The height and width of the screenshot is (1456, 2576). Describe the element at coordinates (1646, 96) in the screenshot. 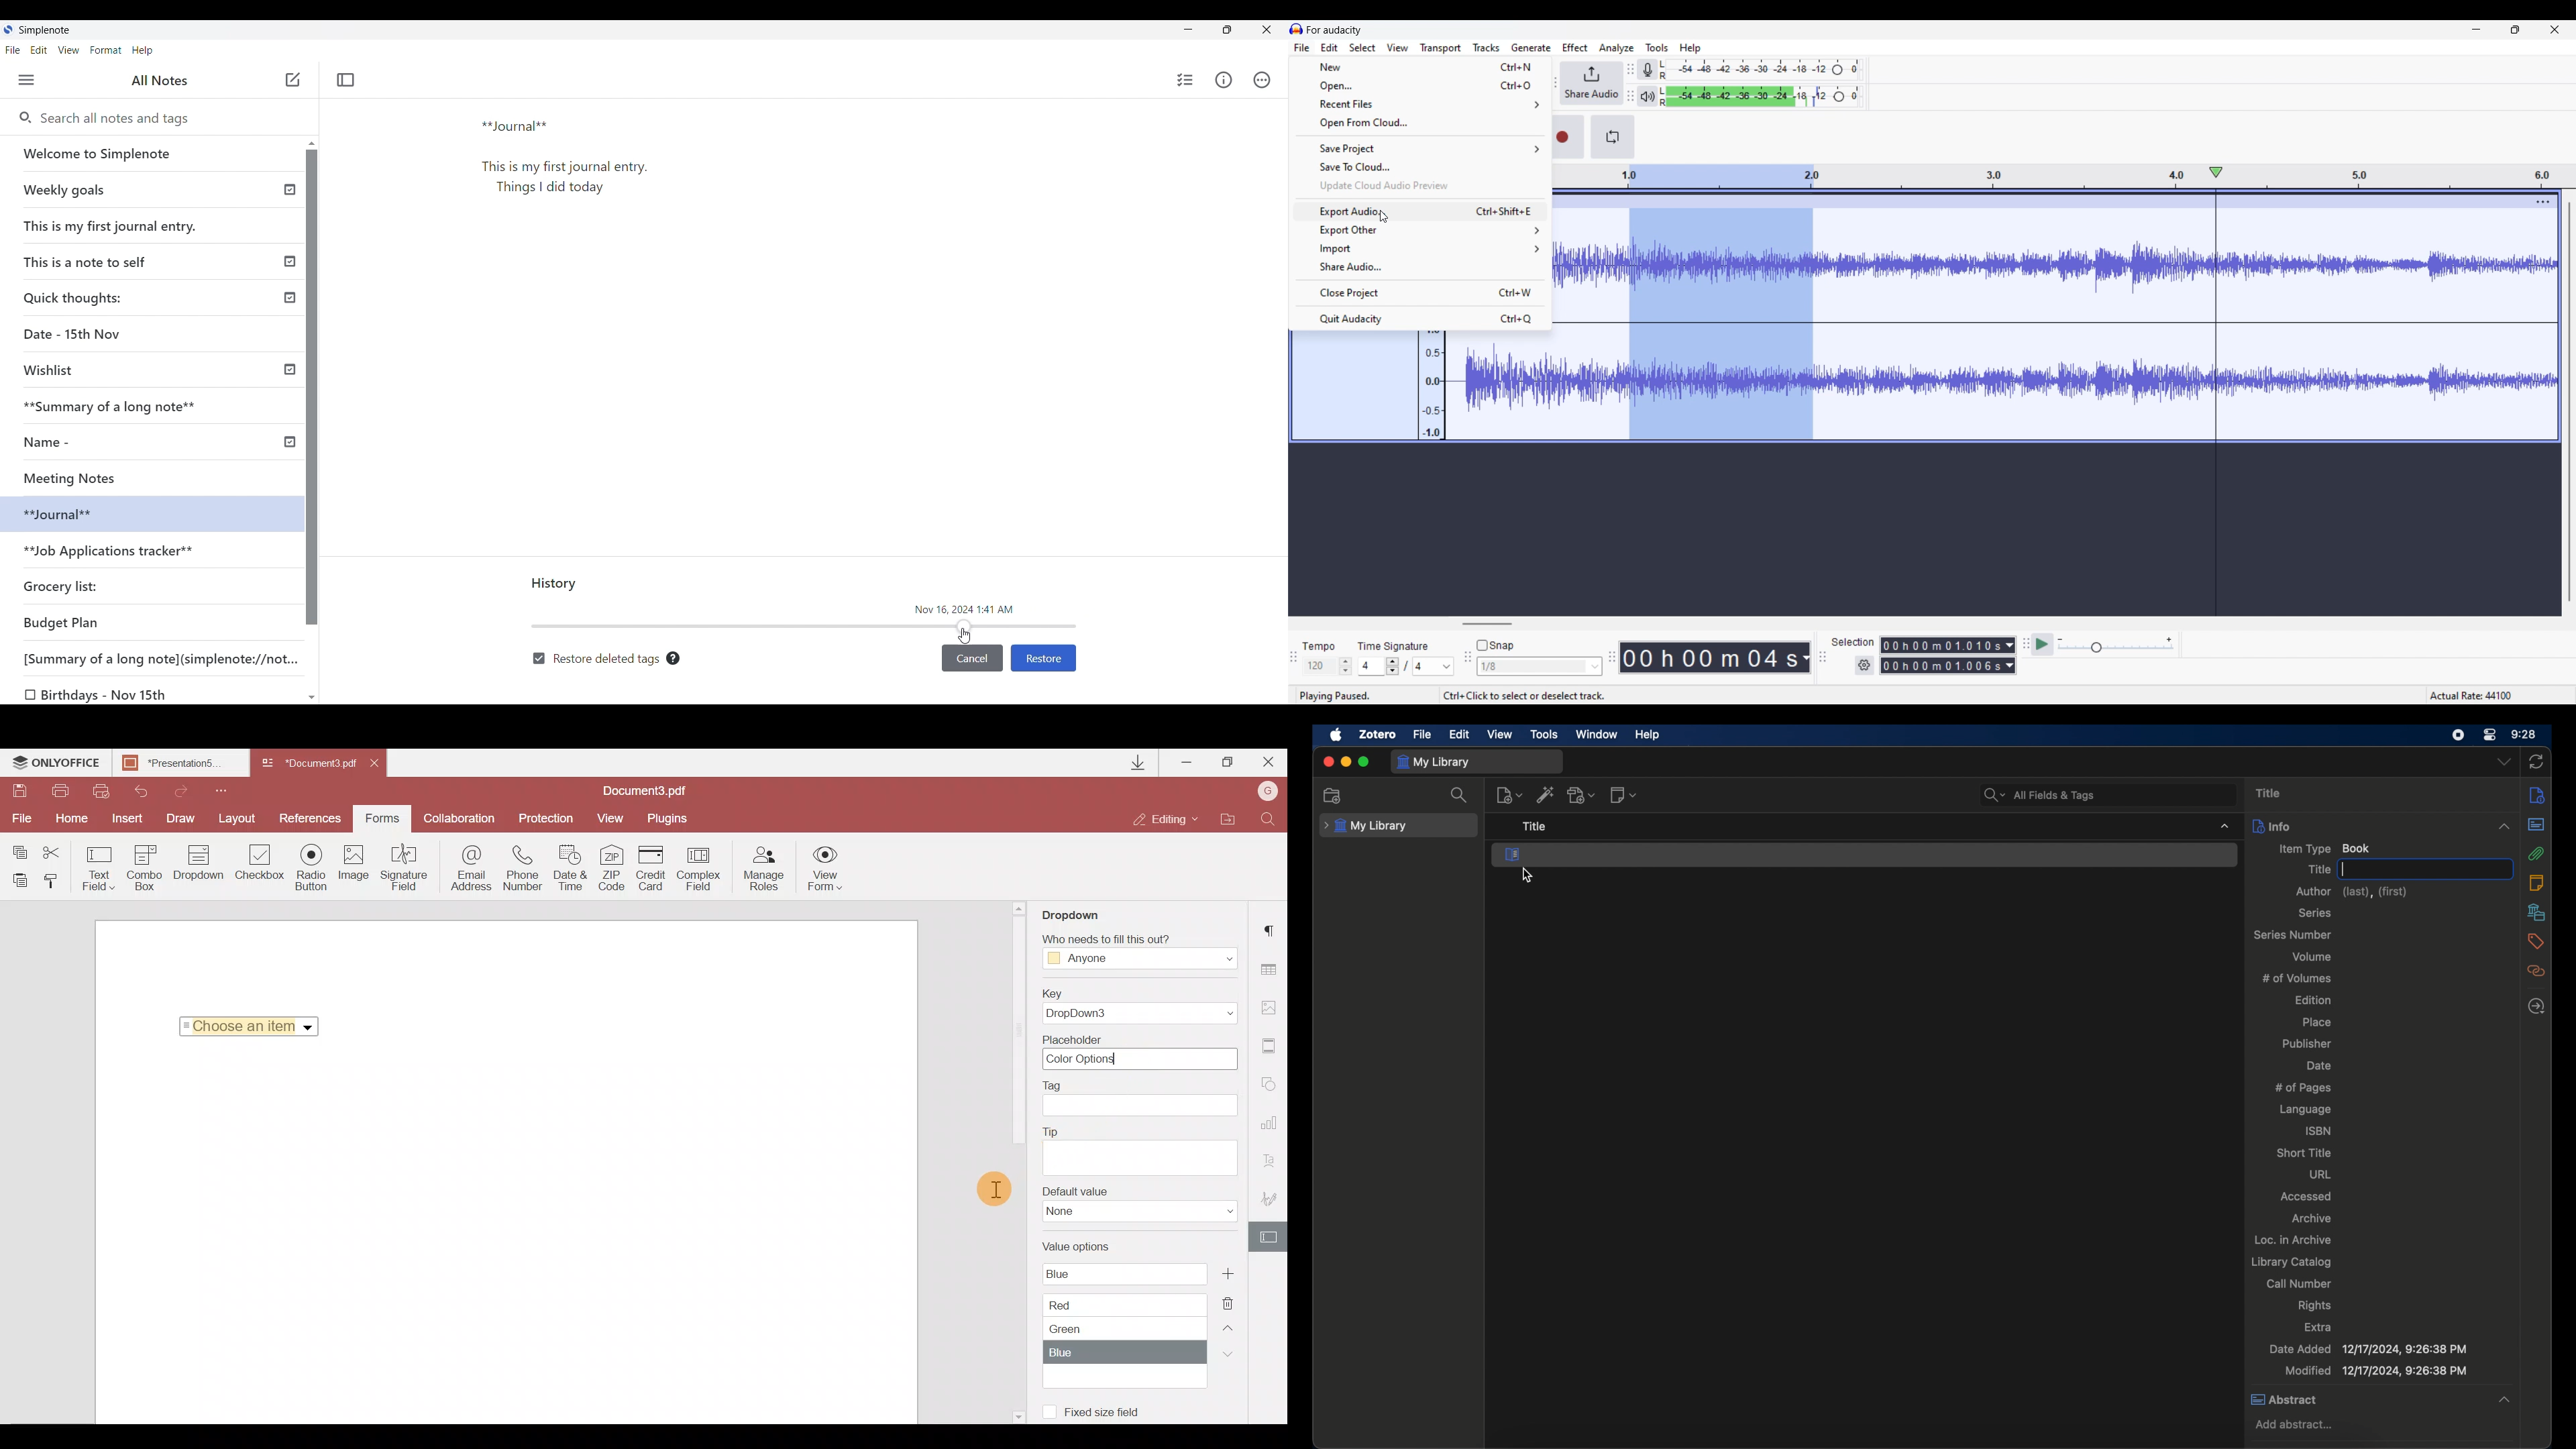

I see `Playback meter` at that location.